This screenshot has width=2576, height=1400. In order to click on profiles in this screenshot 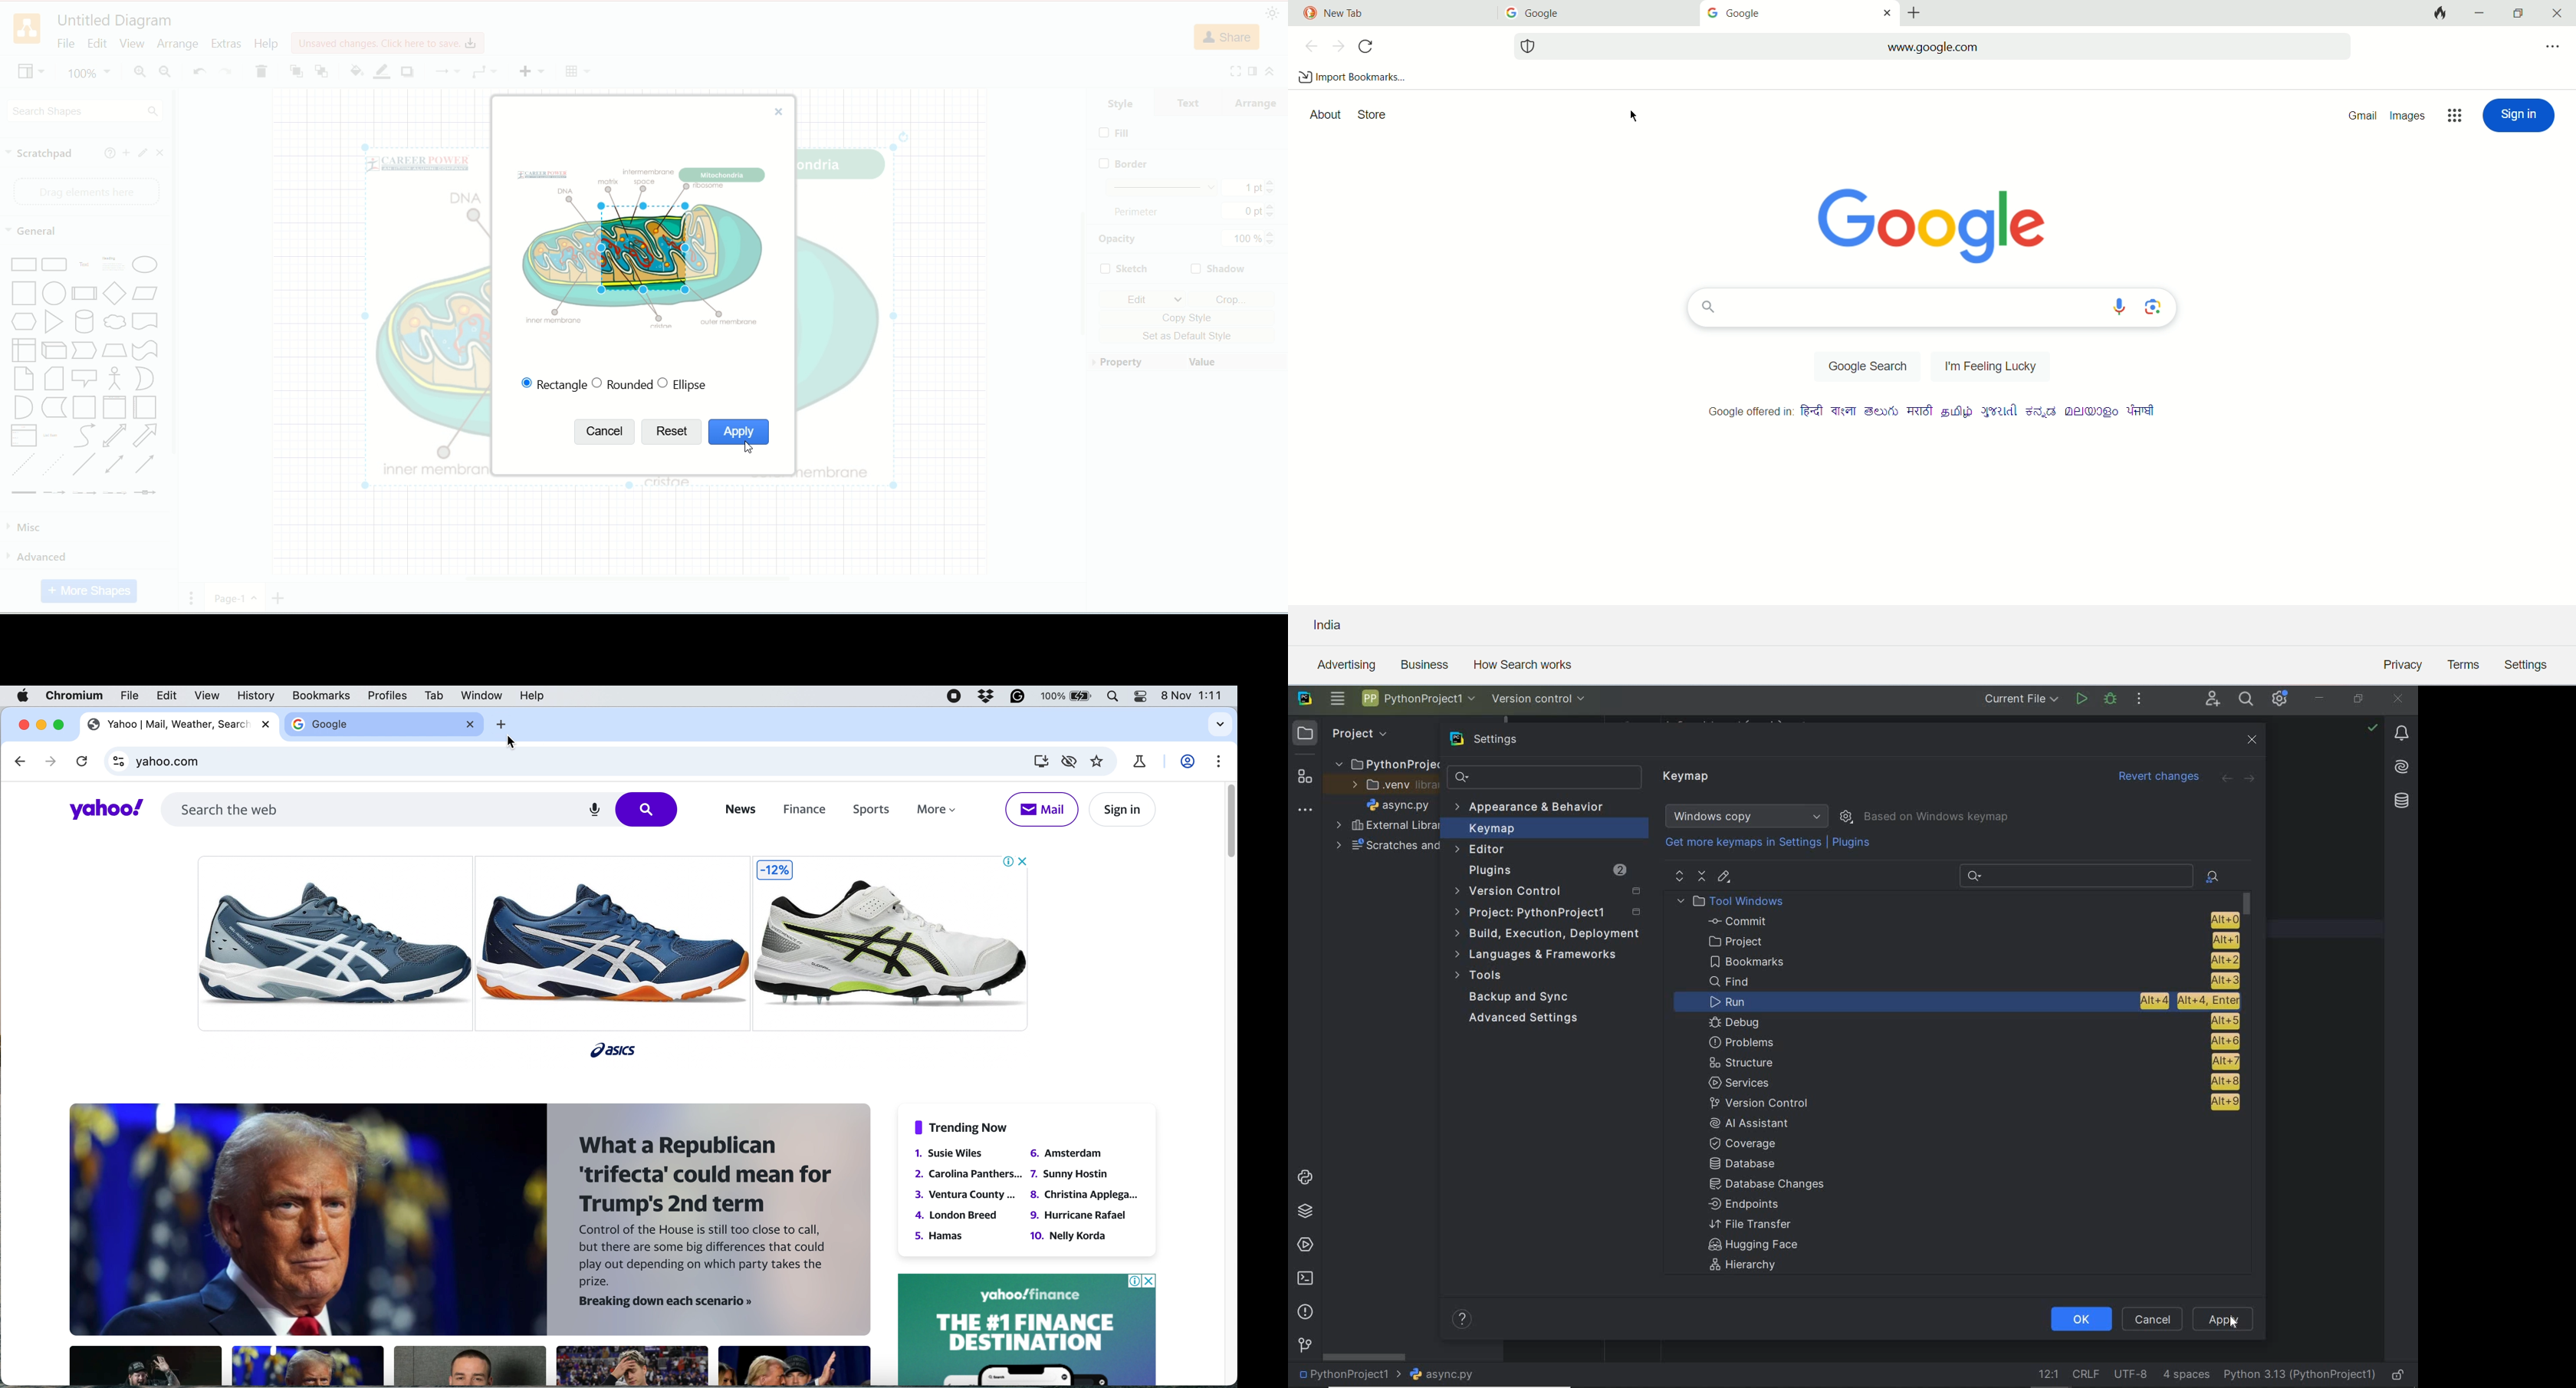, I will do `click(389, 696)`.